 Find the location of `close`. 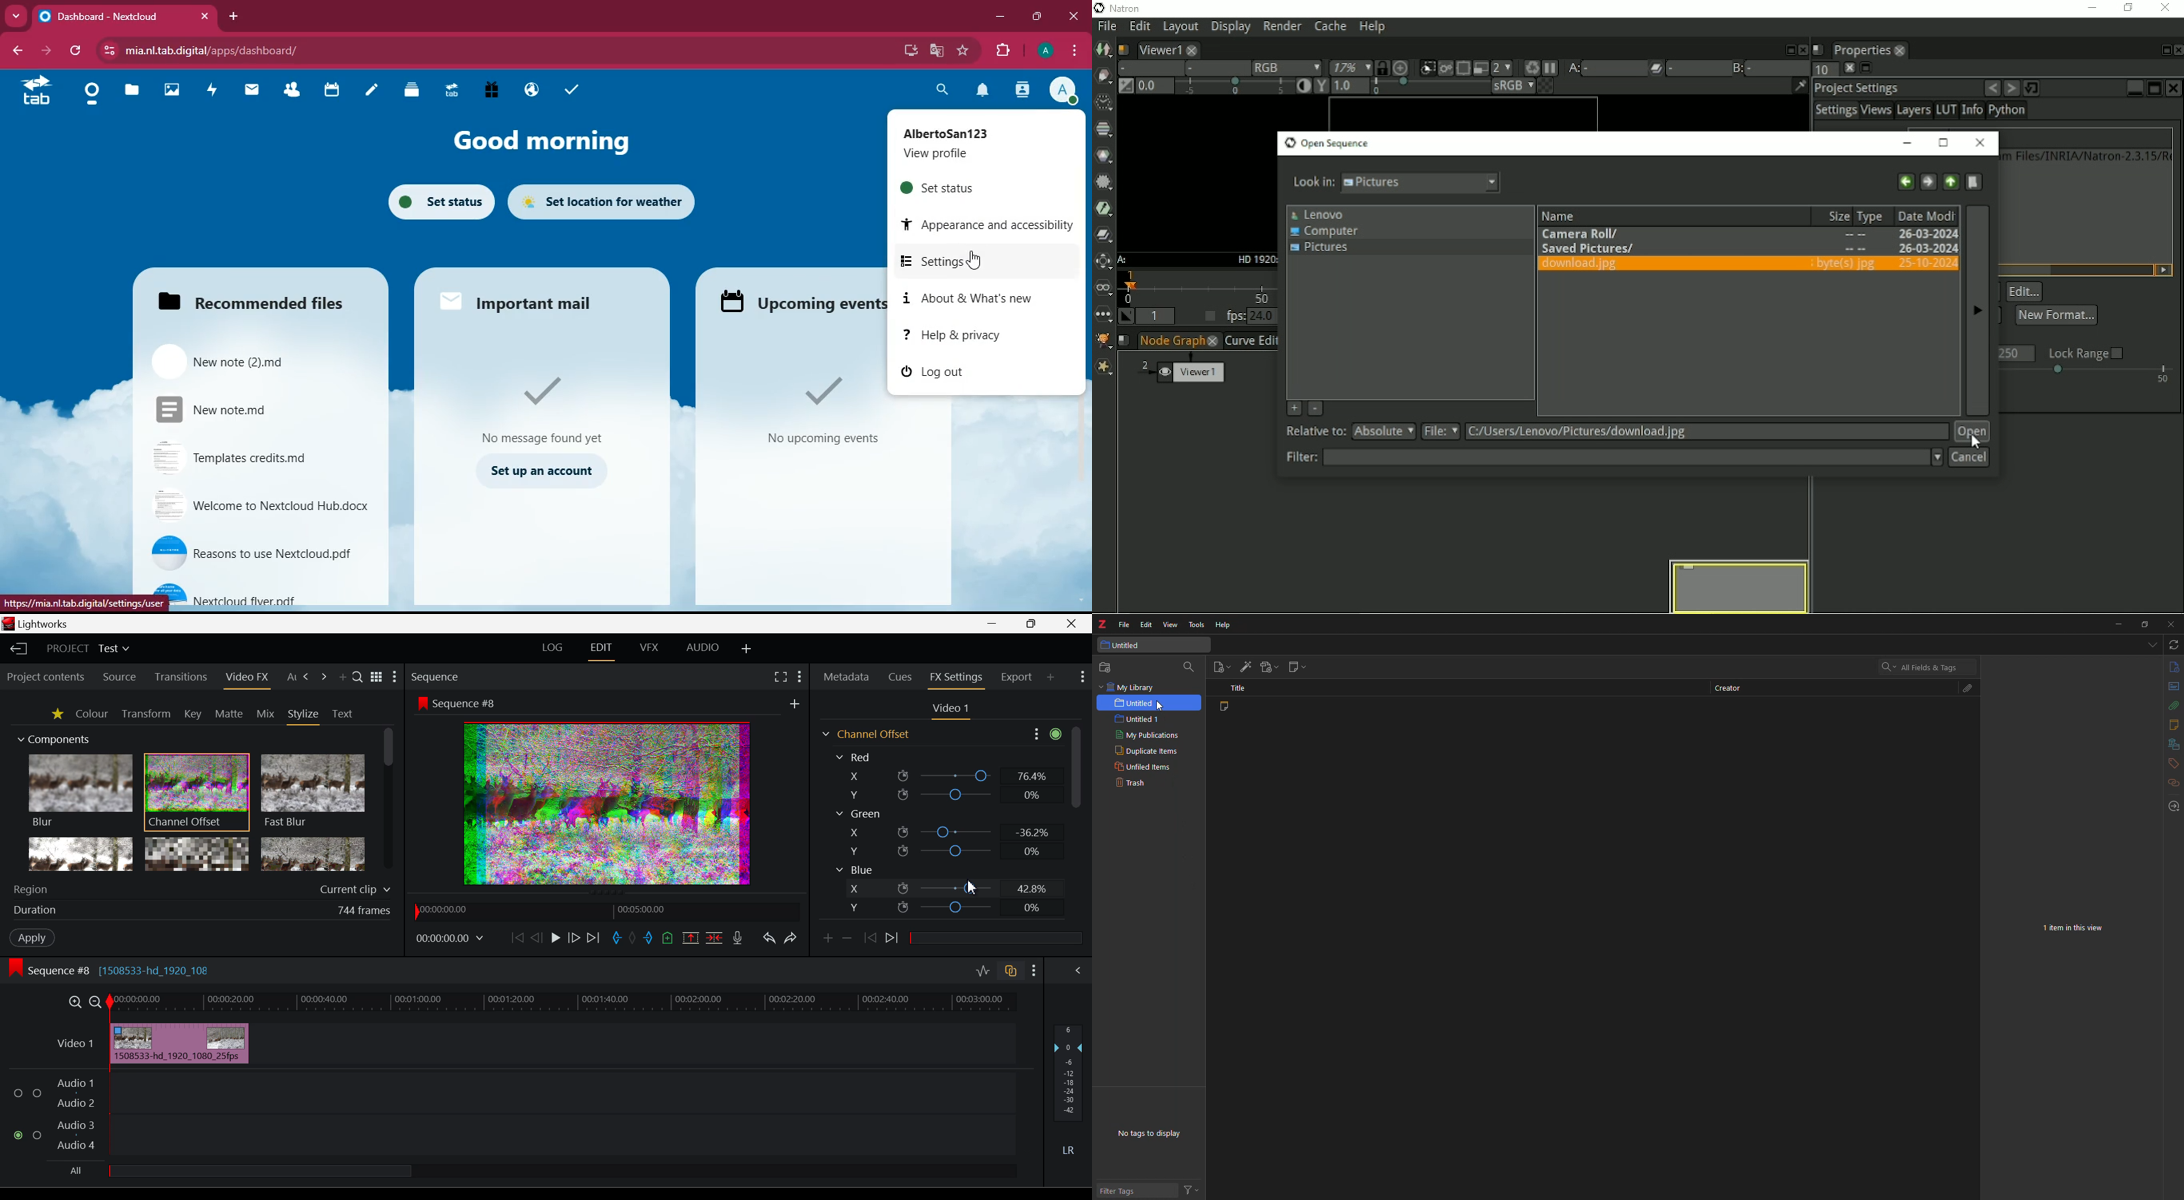

close is located at coordinates (2173, 625).